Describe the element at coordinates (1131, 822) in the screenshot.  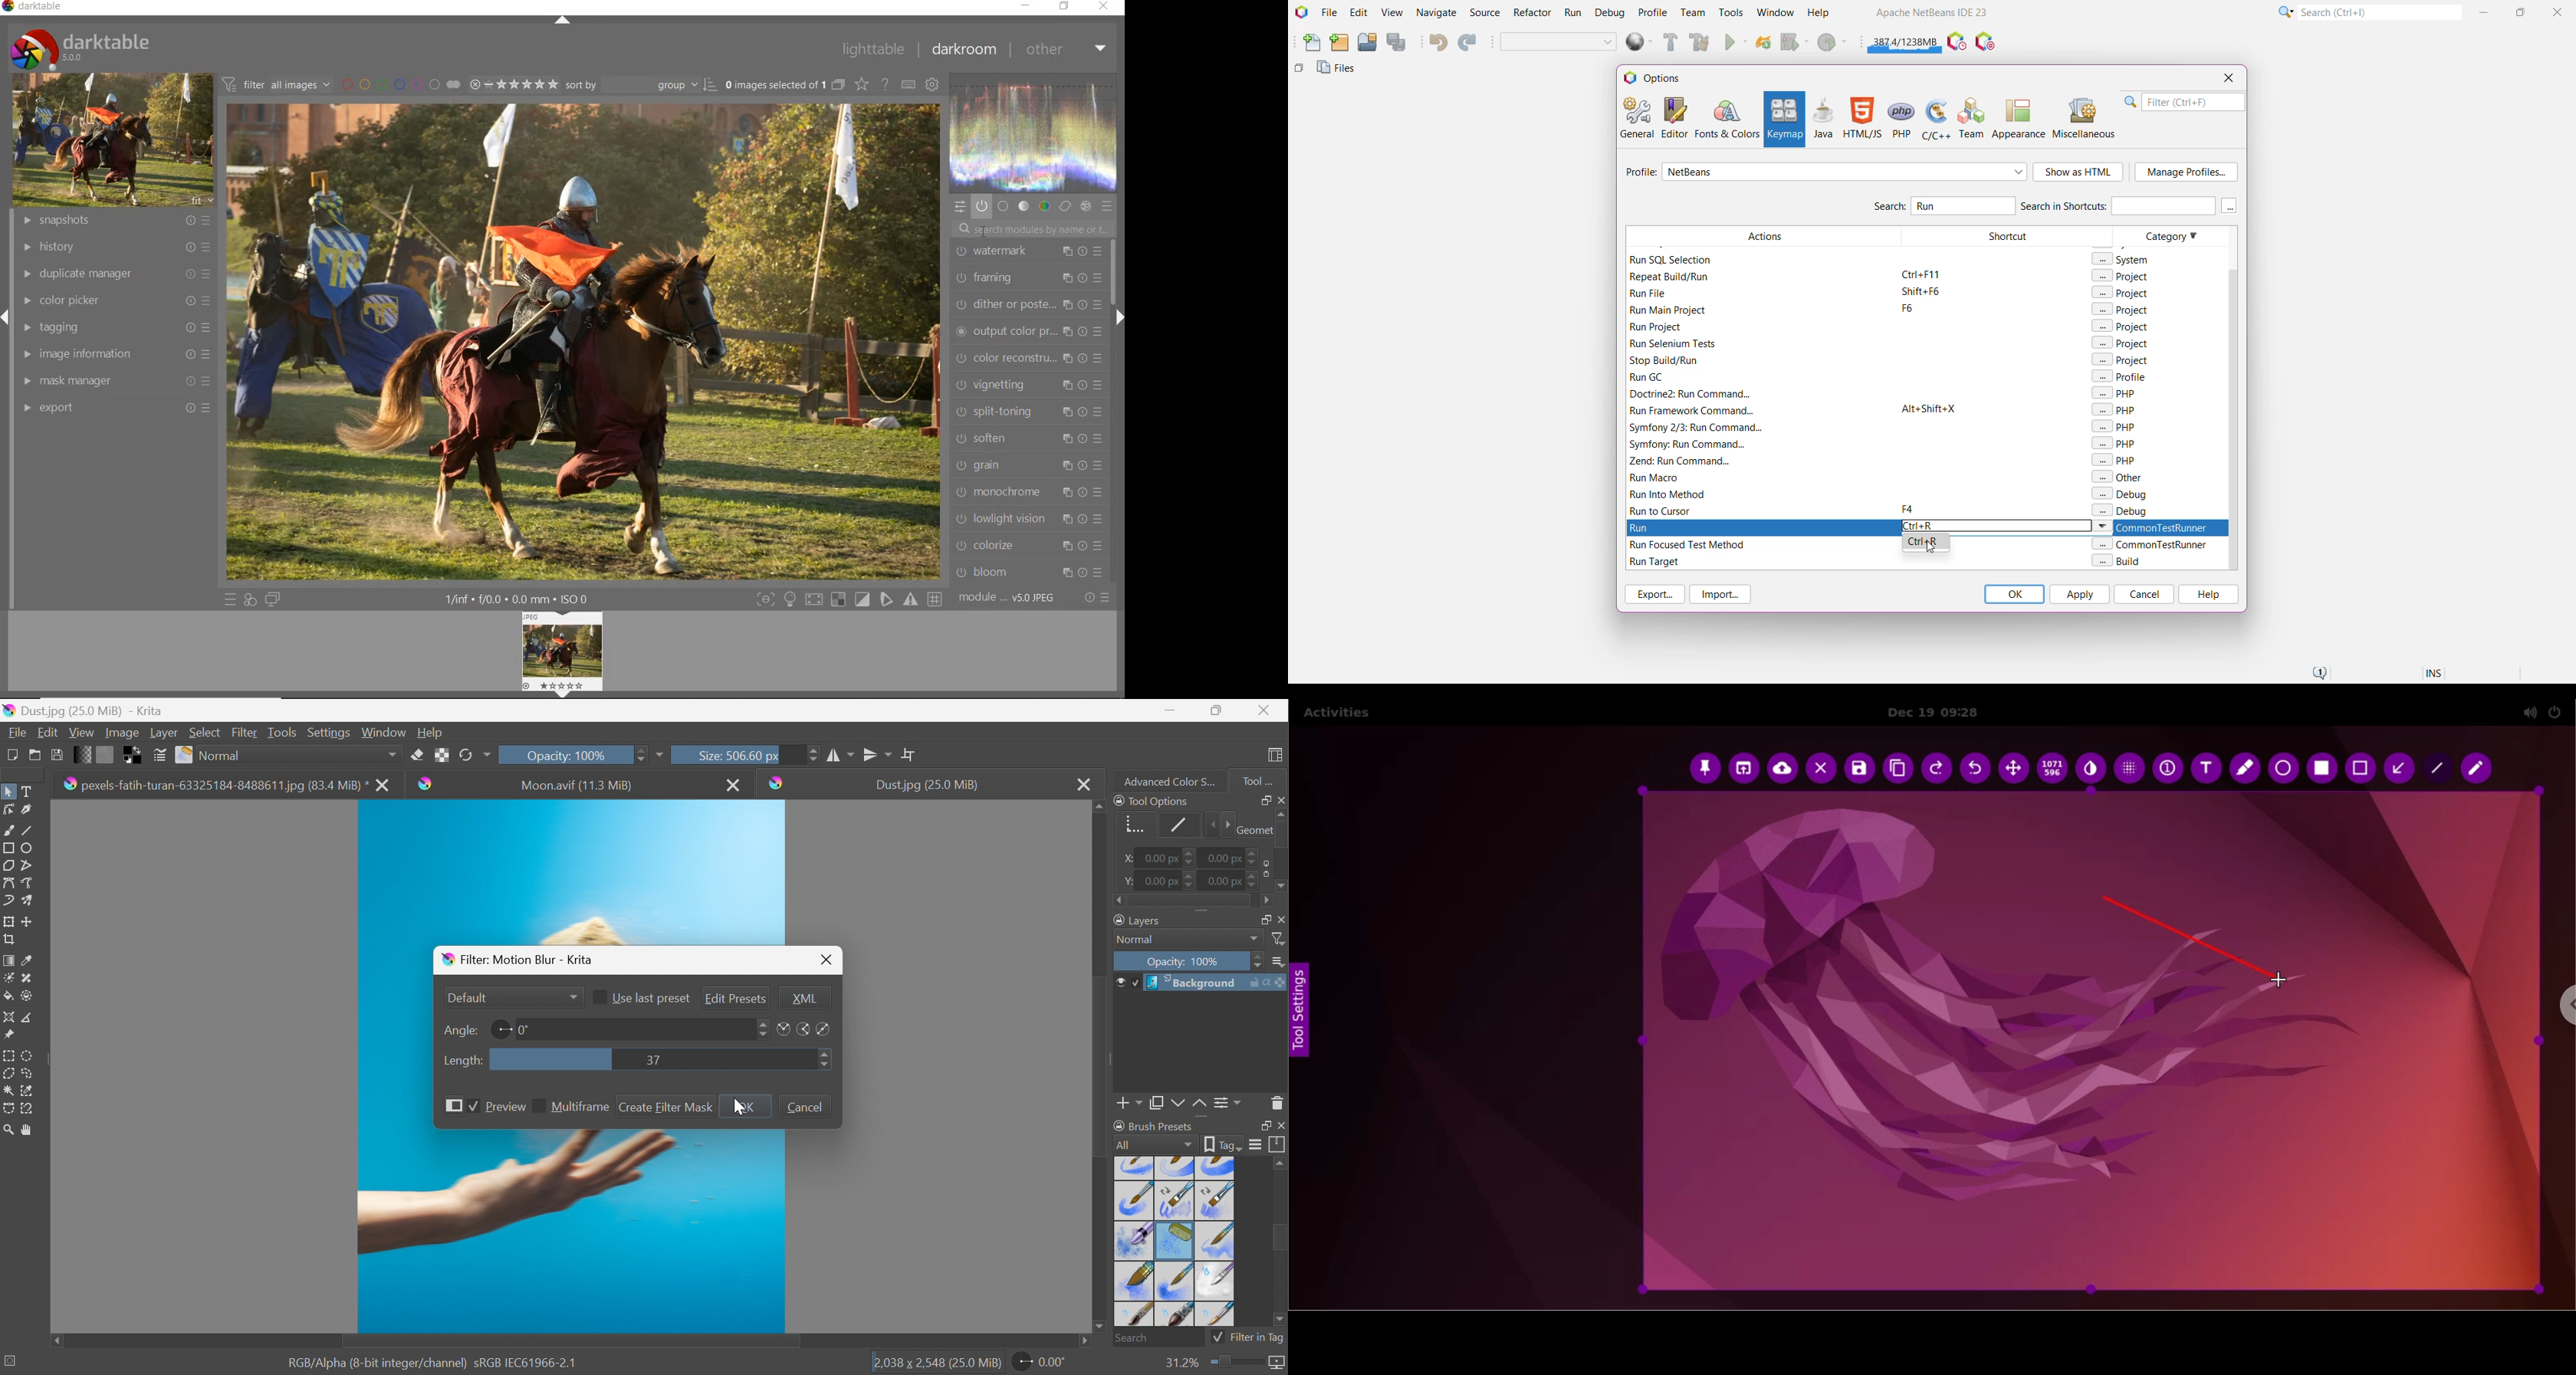
I see `Geometry` at that location.